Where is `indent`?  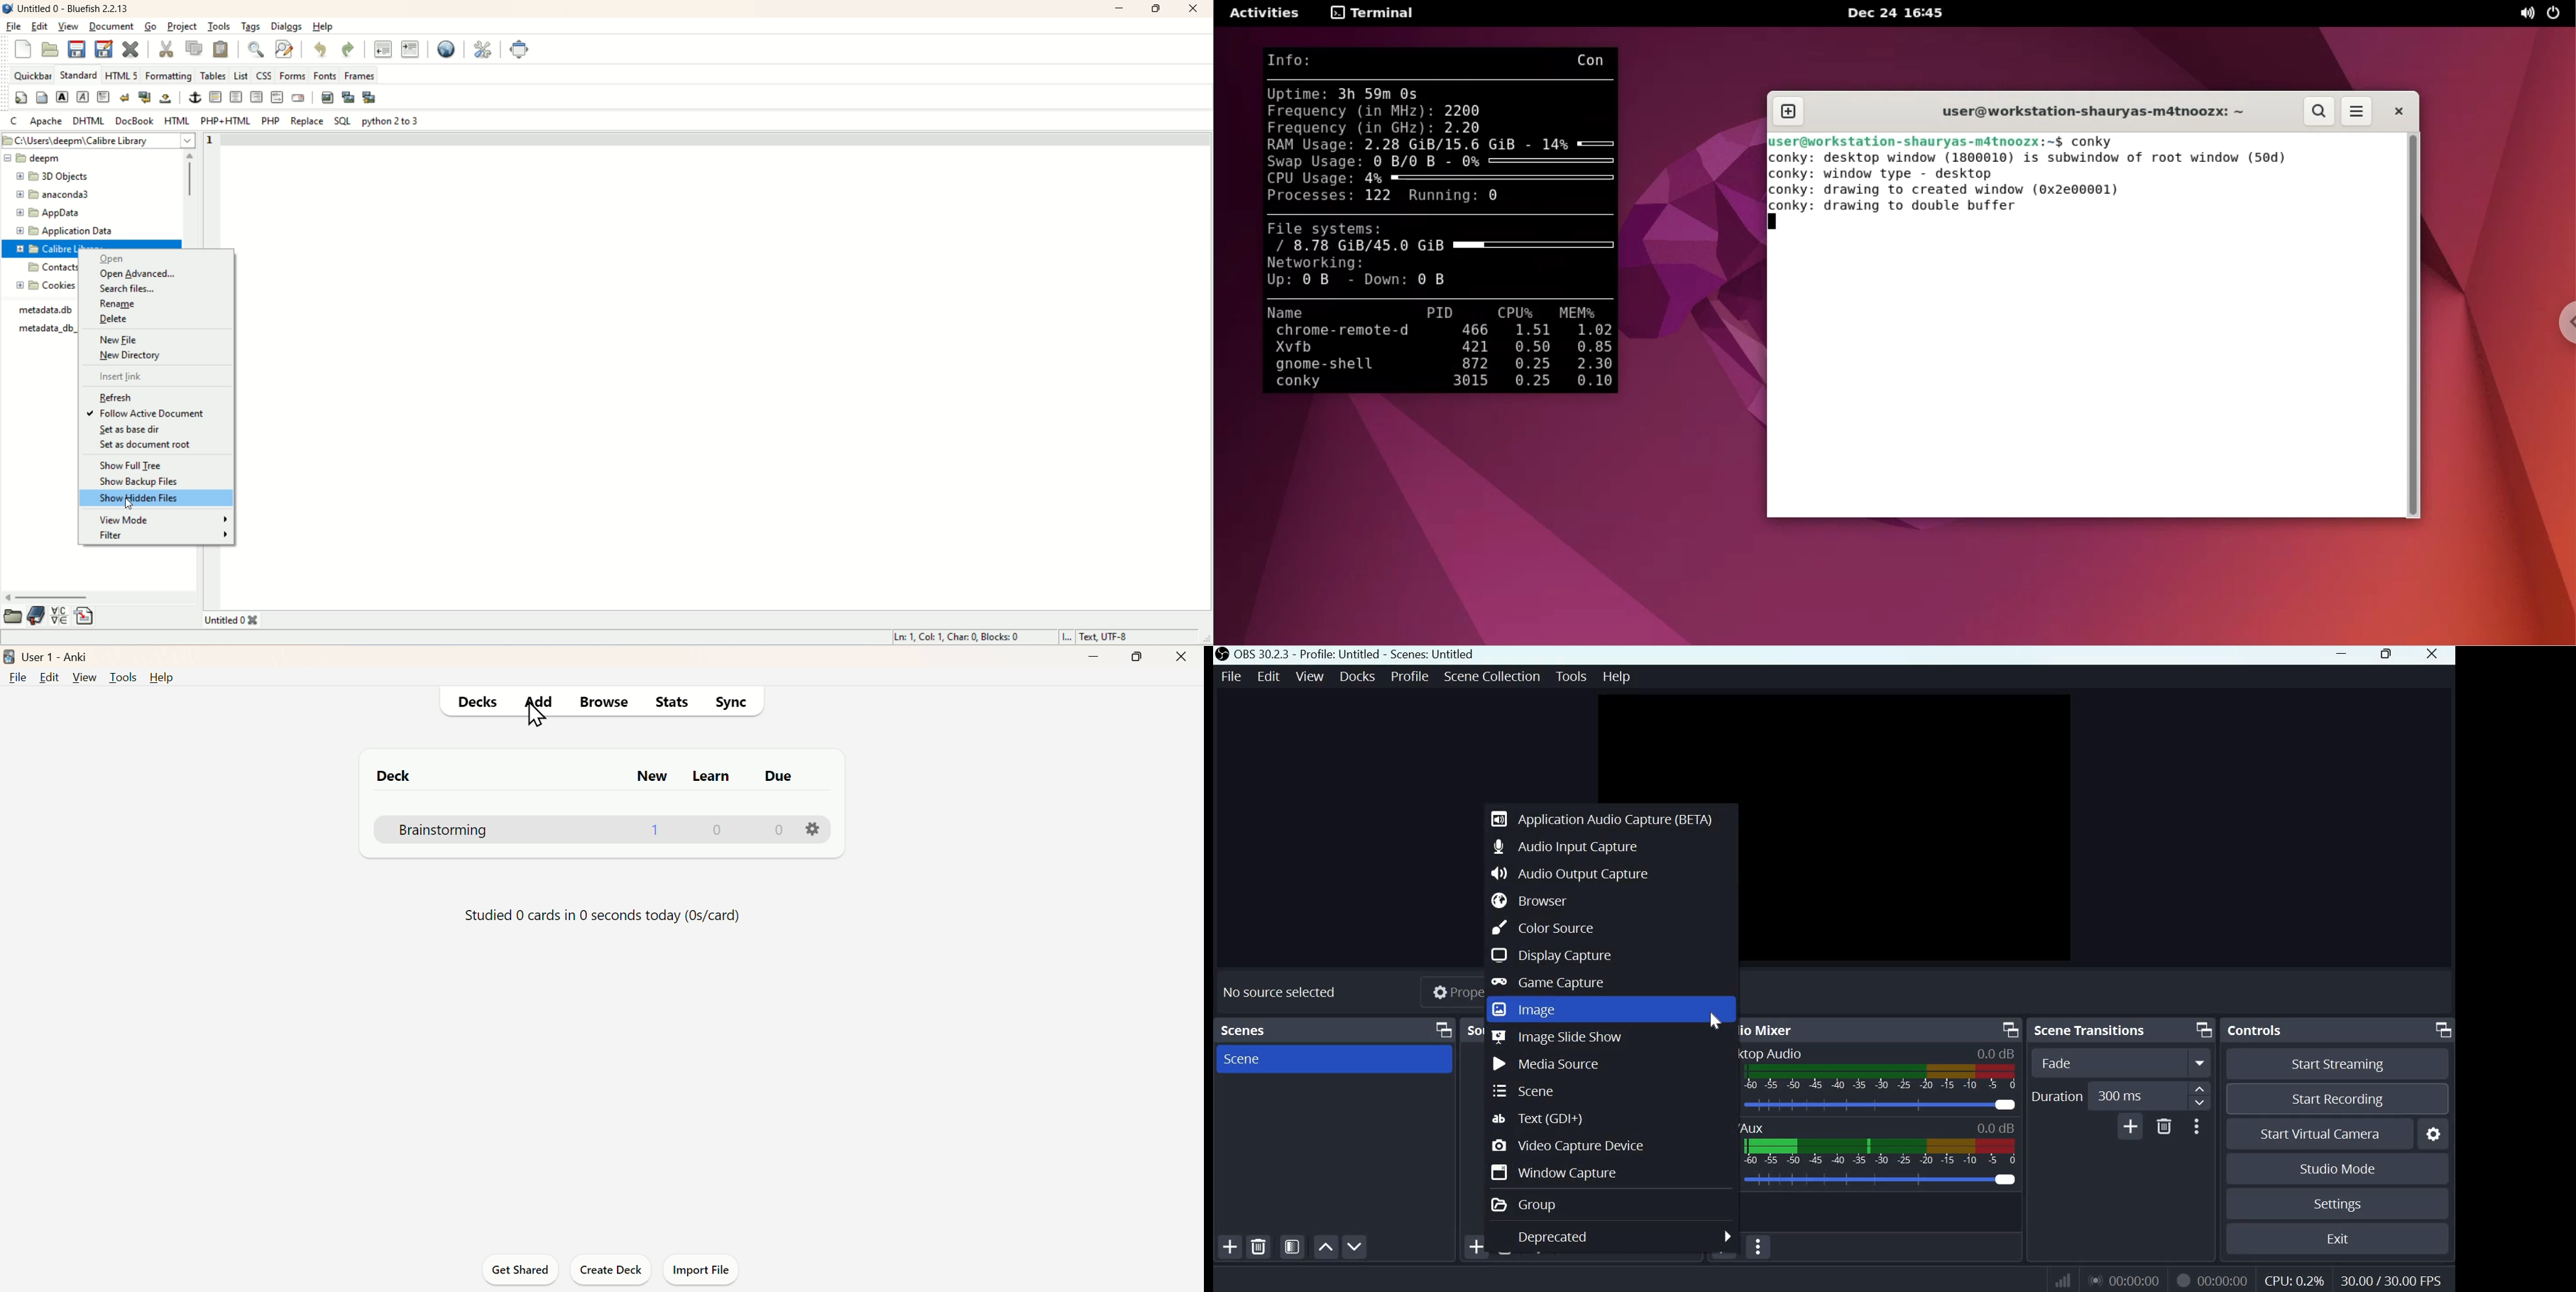
indent is located at coordinates (409, 48).